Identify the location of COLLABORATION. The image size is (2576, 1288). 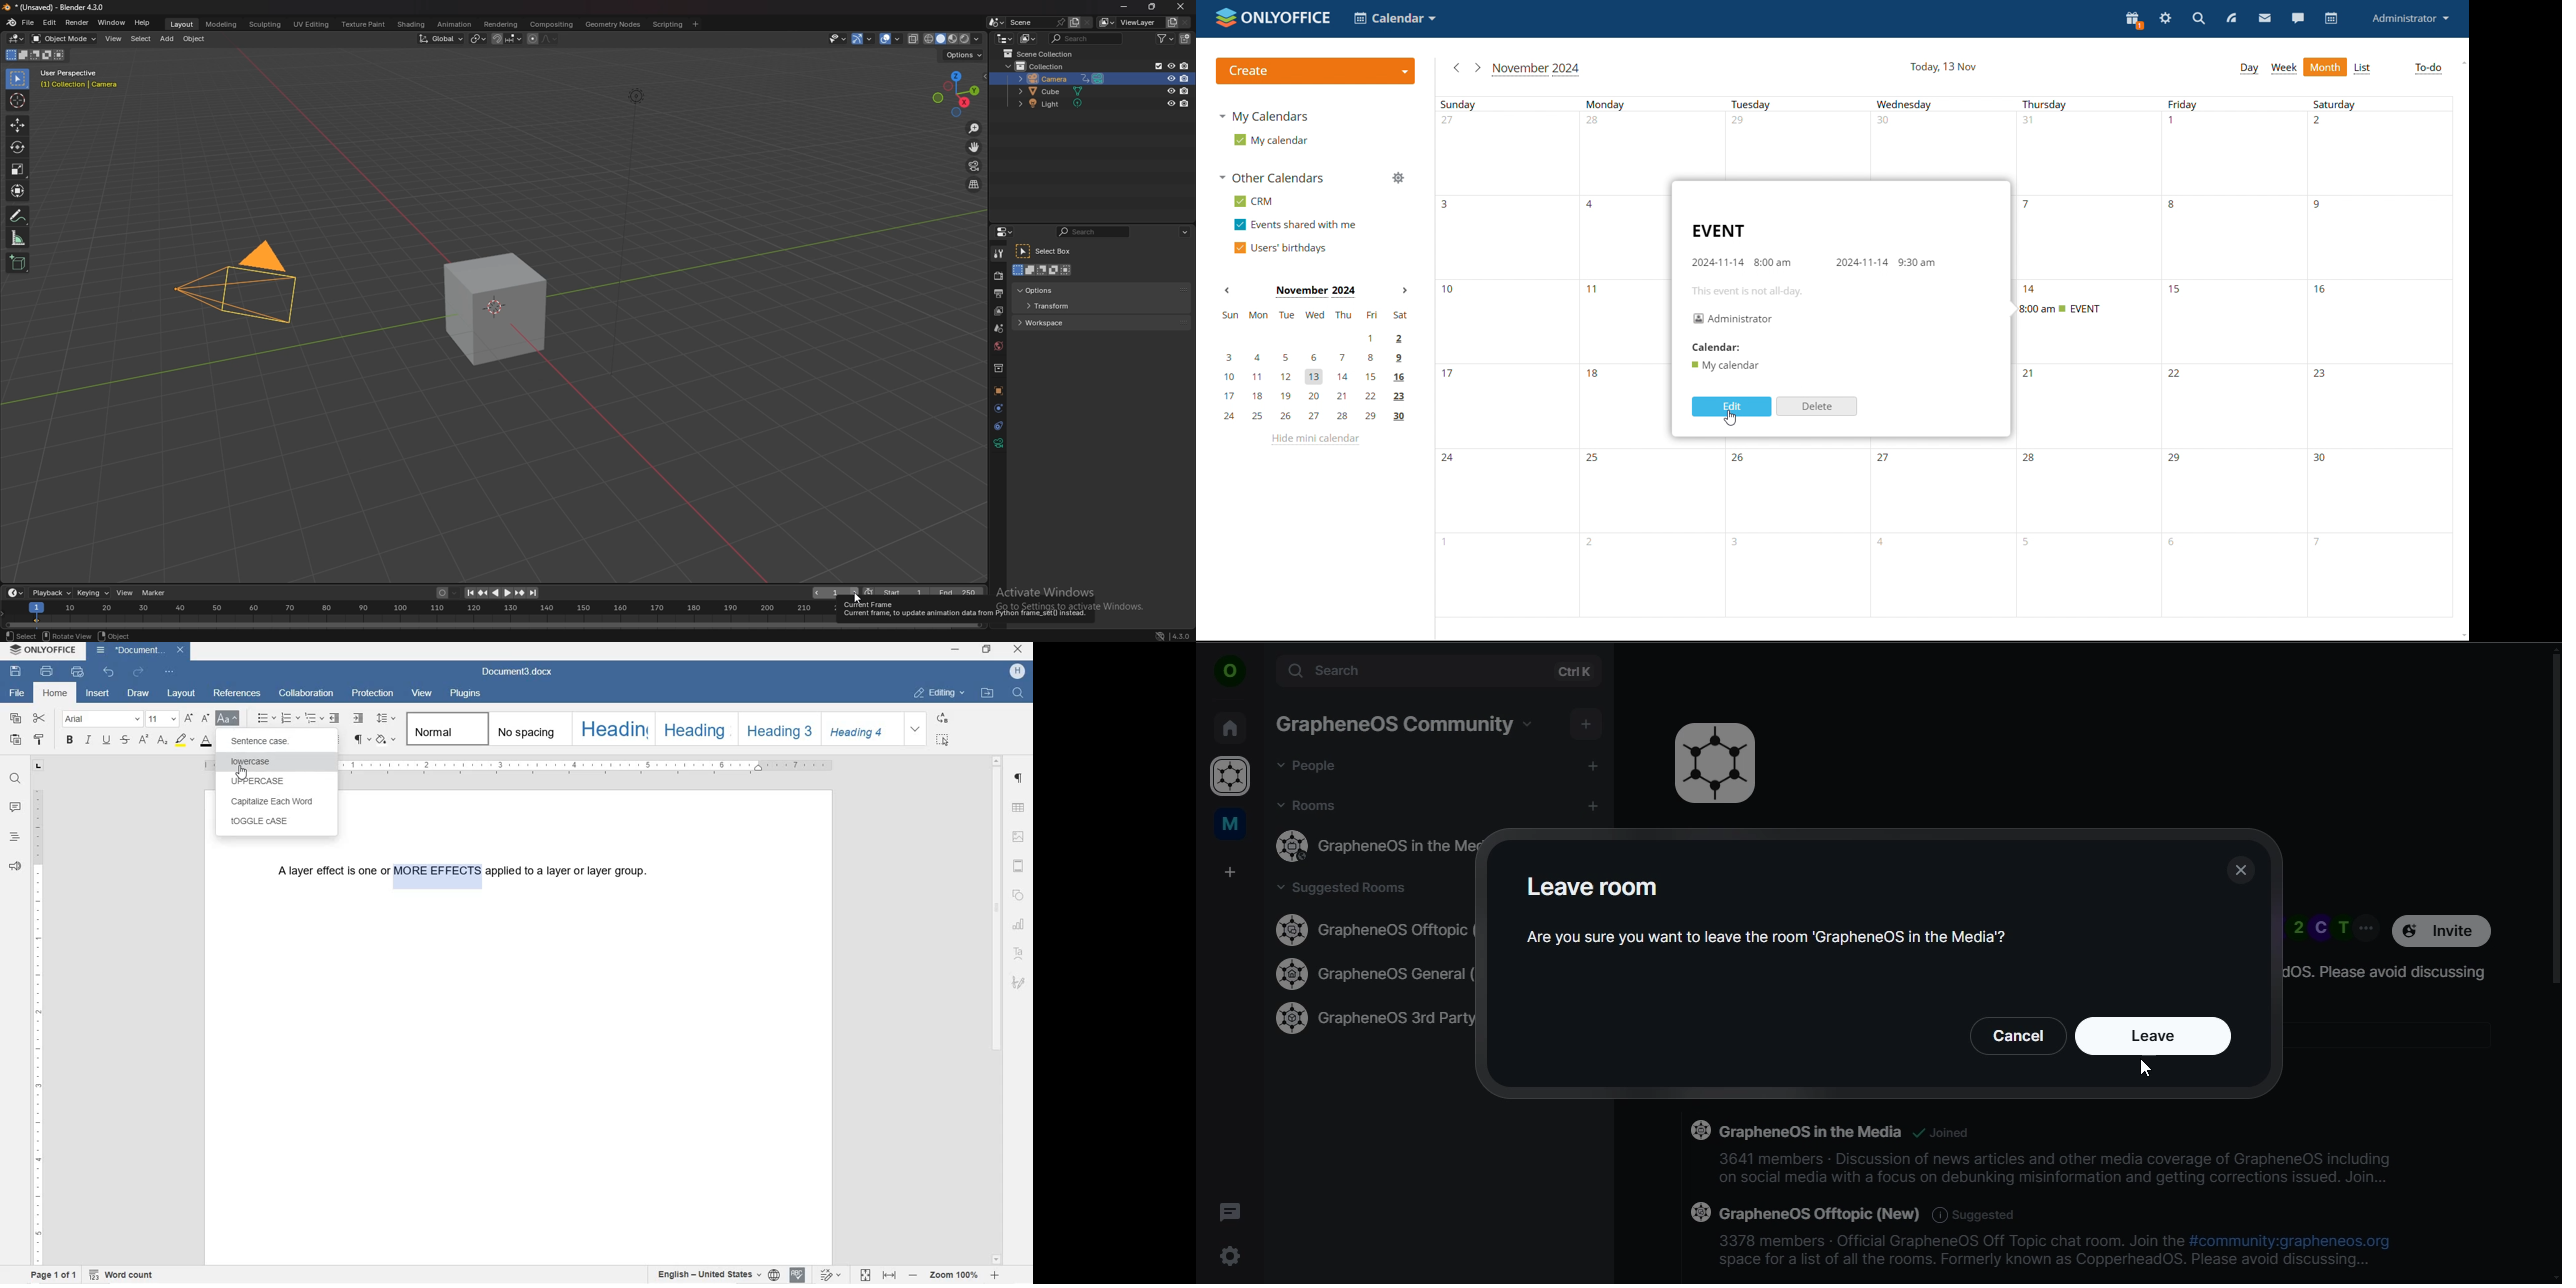
(306, 692).